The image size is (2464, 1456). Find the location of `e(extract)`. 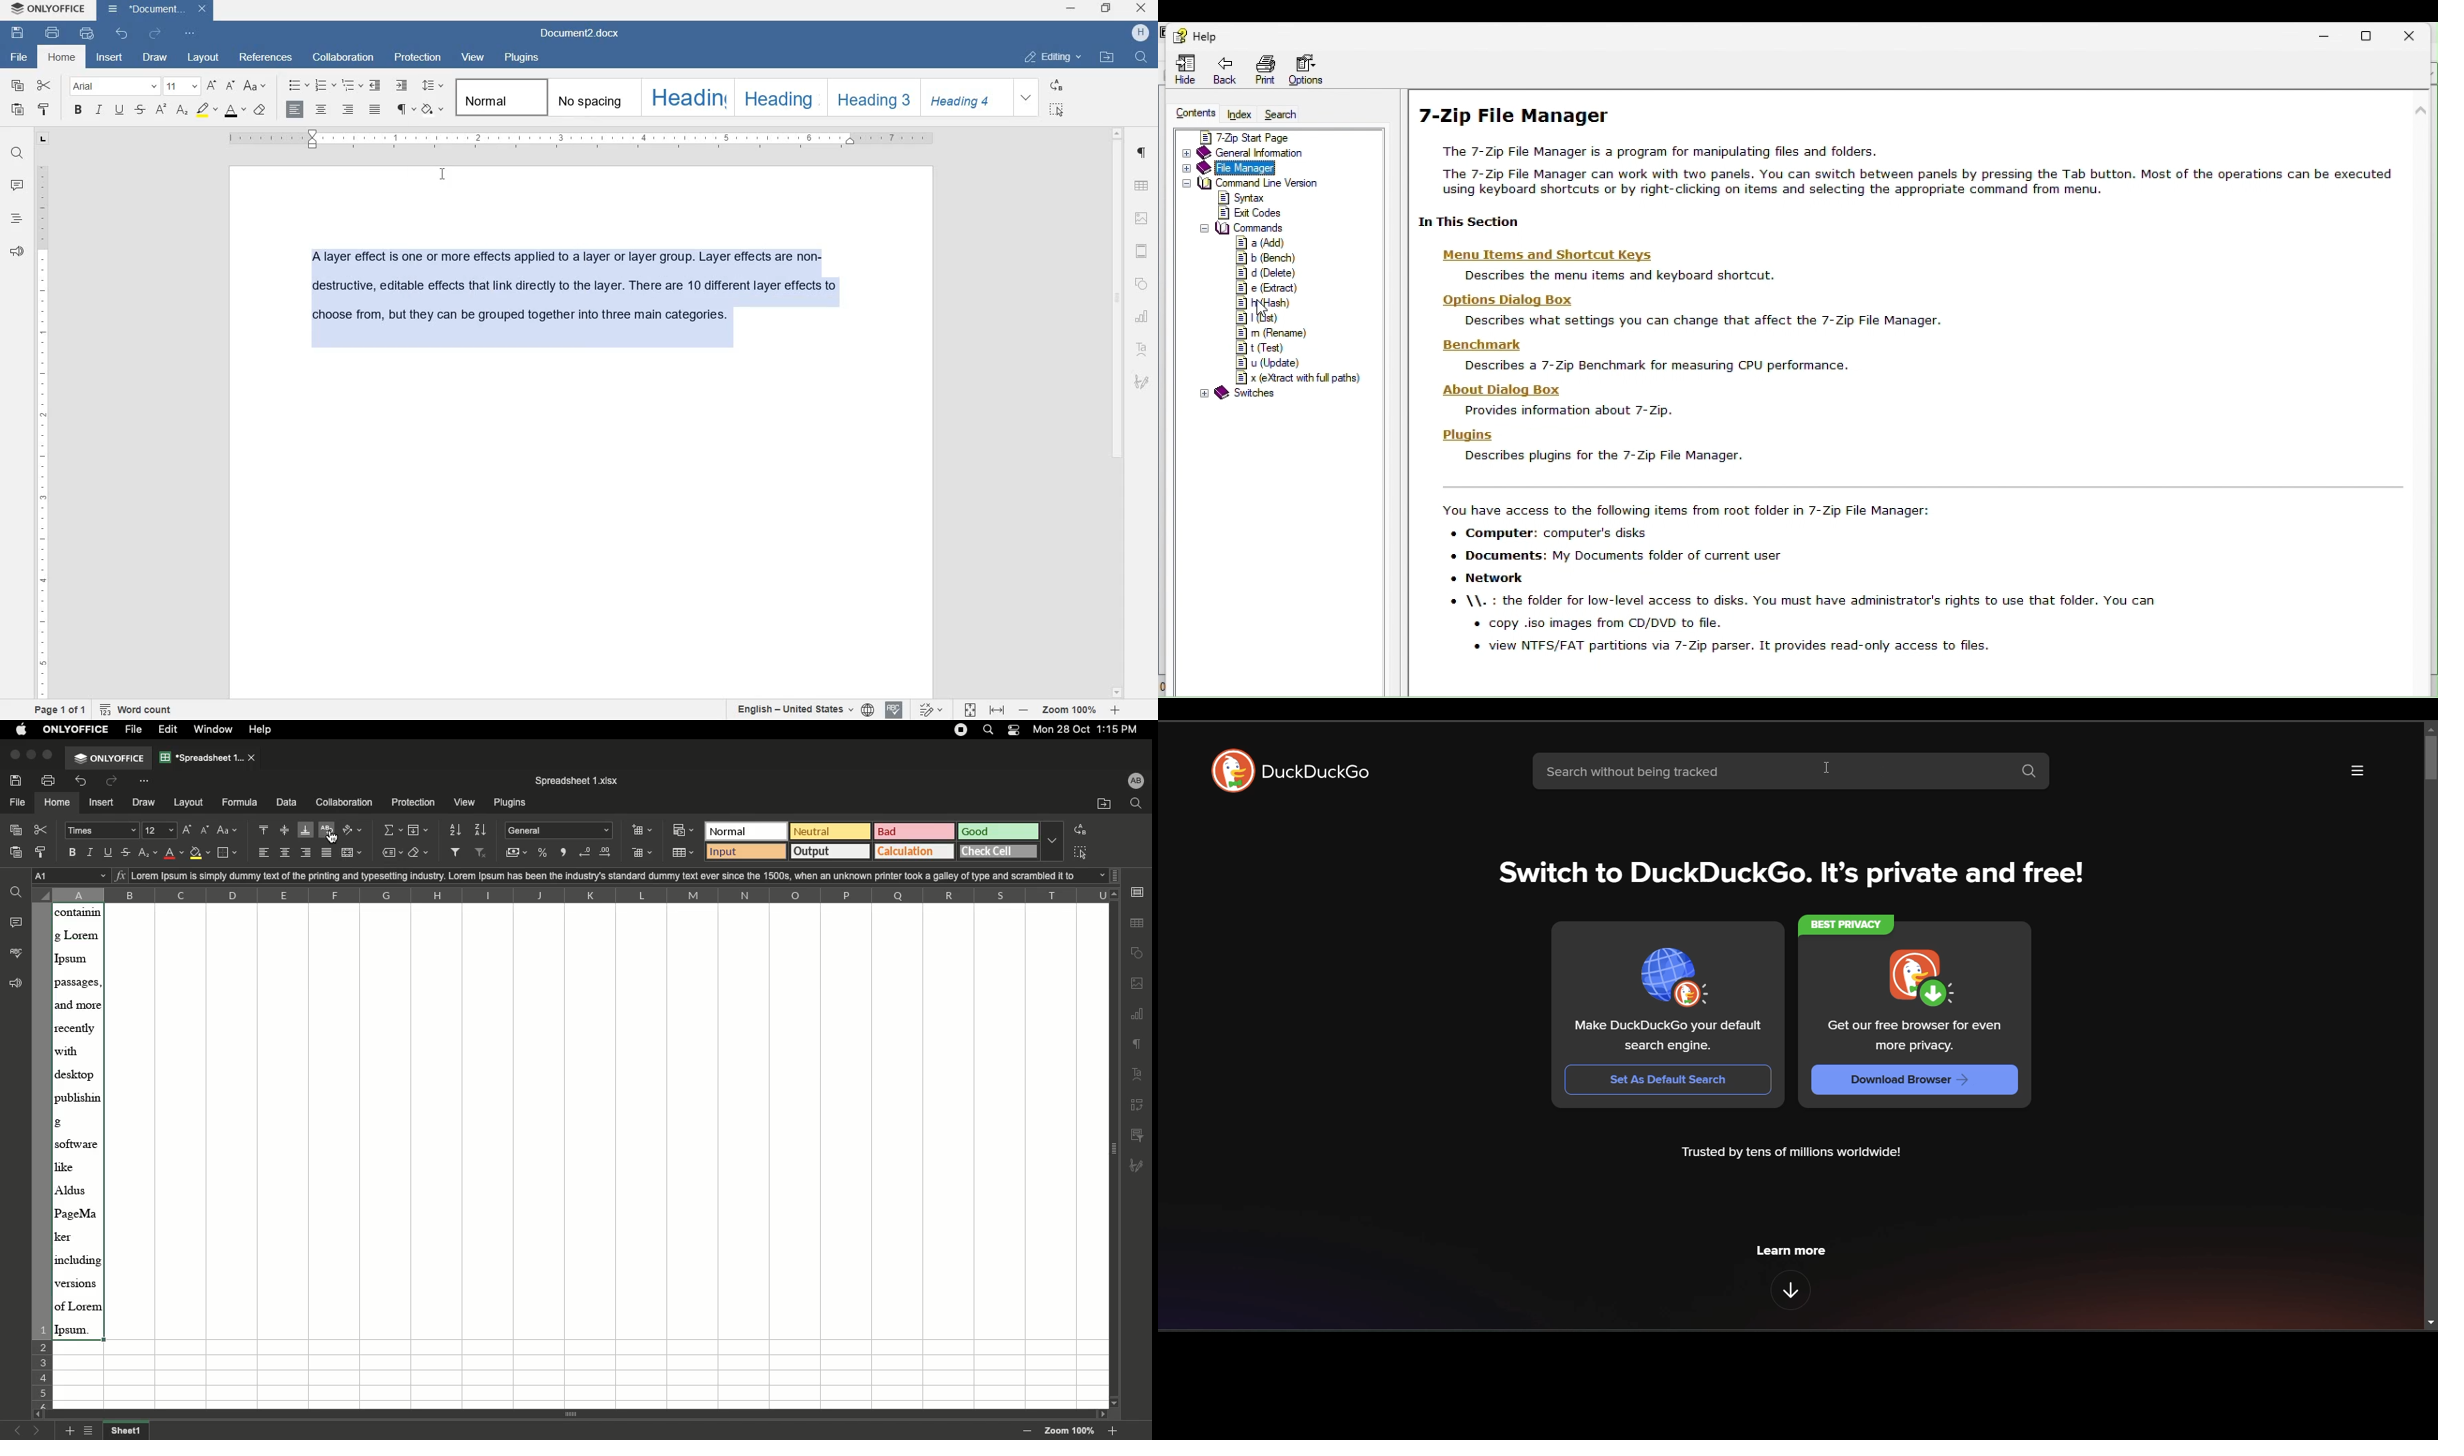

e(extract) is located at coordinates (1264, 289).